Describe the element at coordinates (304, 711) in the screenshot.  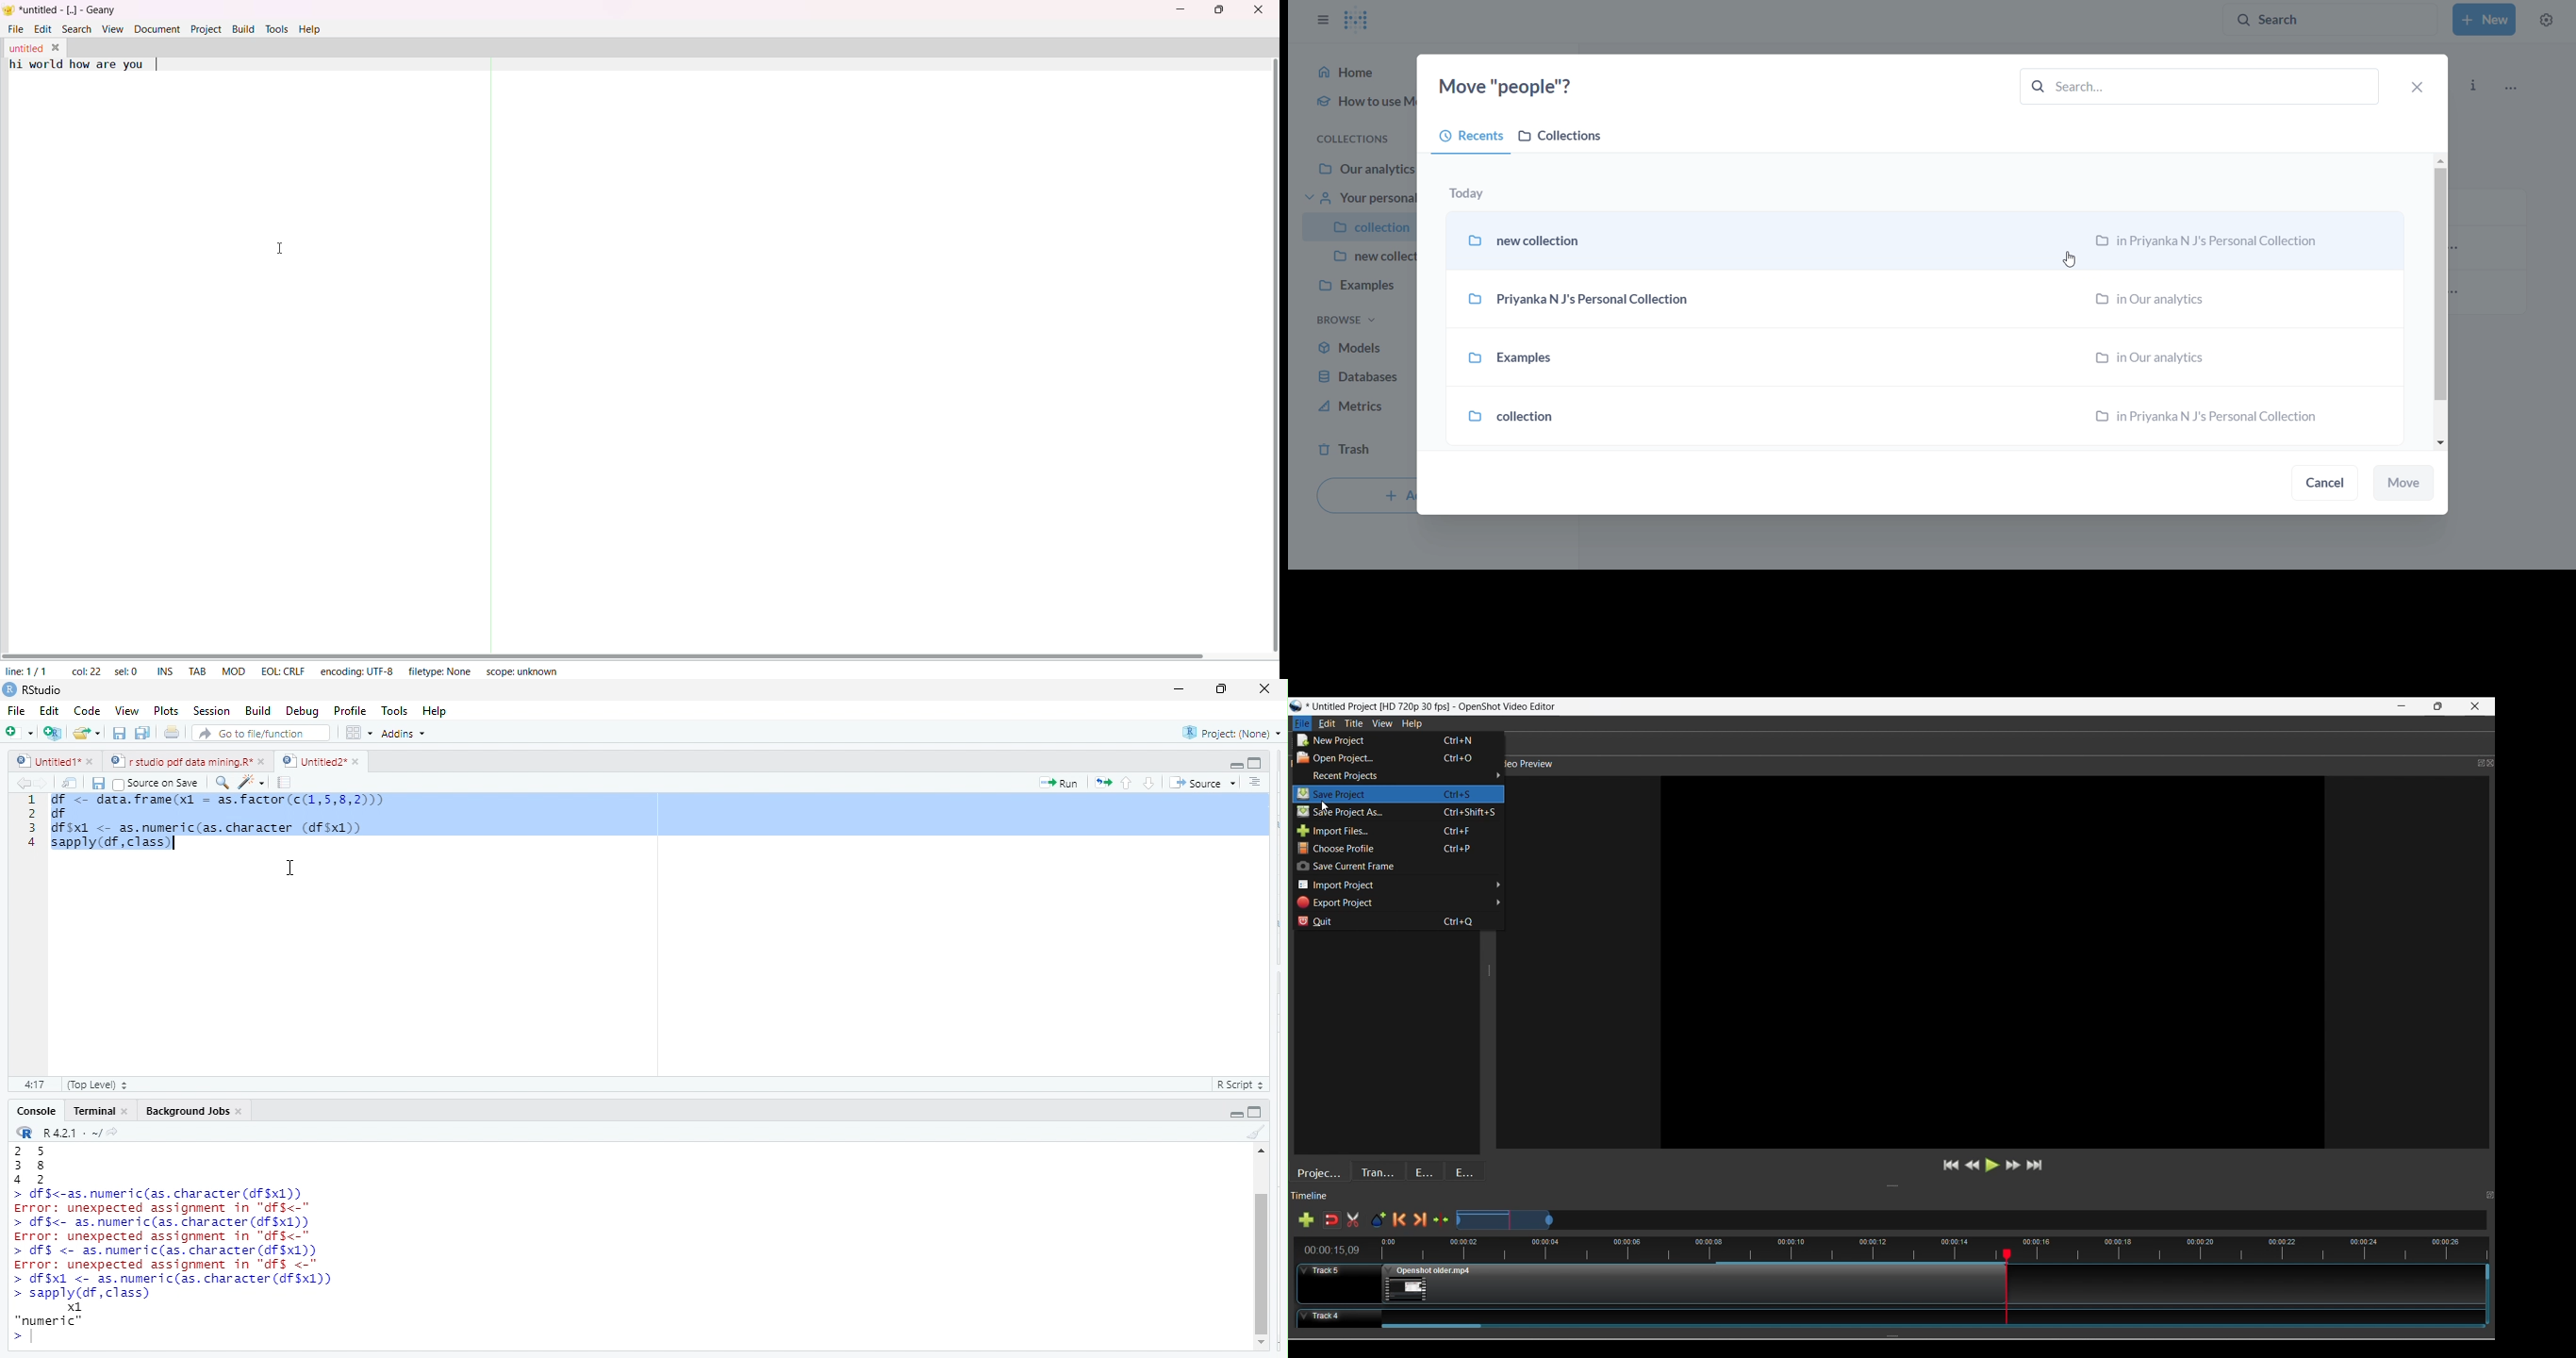
I see `debug` at that location.